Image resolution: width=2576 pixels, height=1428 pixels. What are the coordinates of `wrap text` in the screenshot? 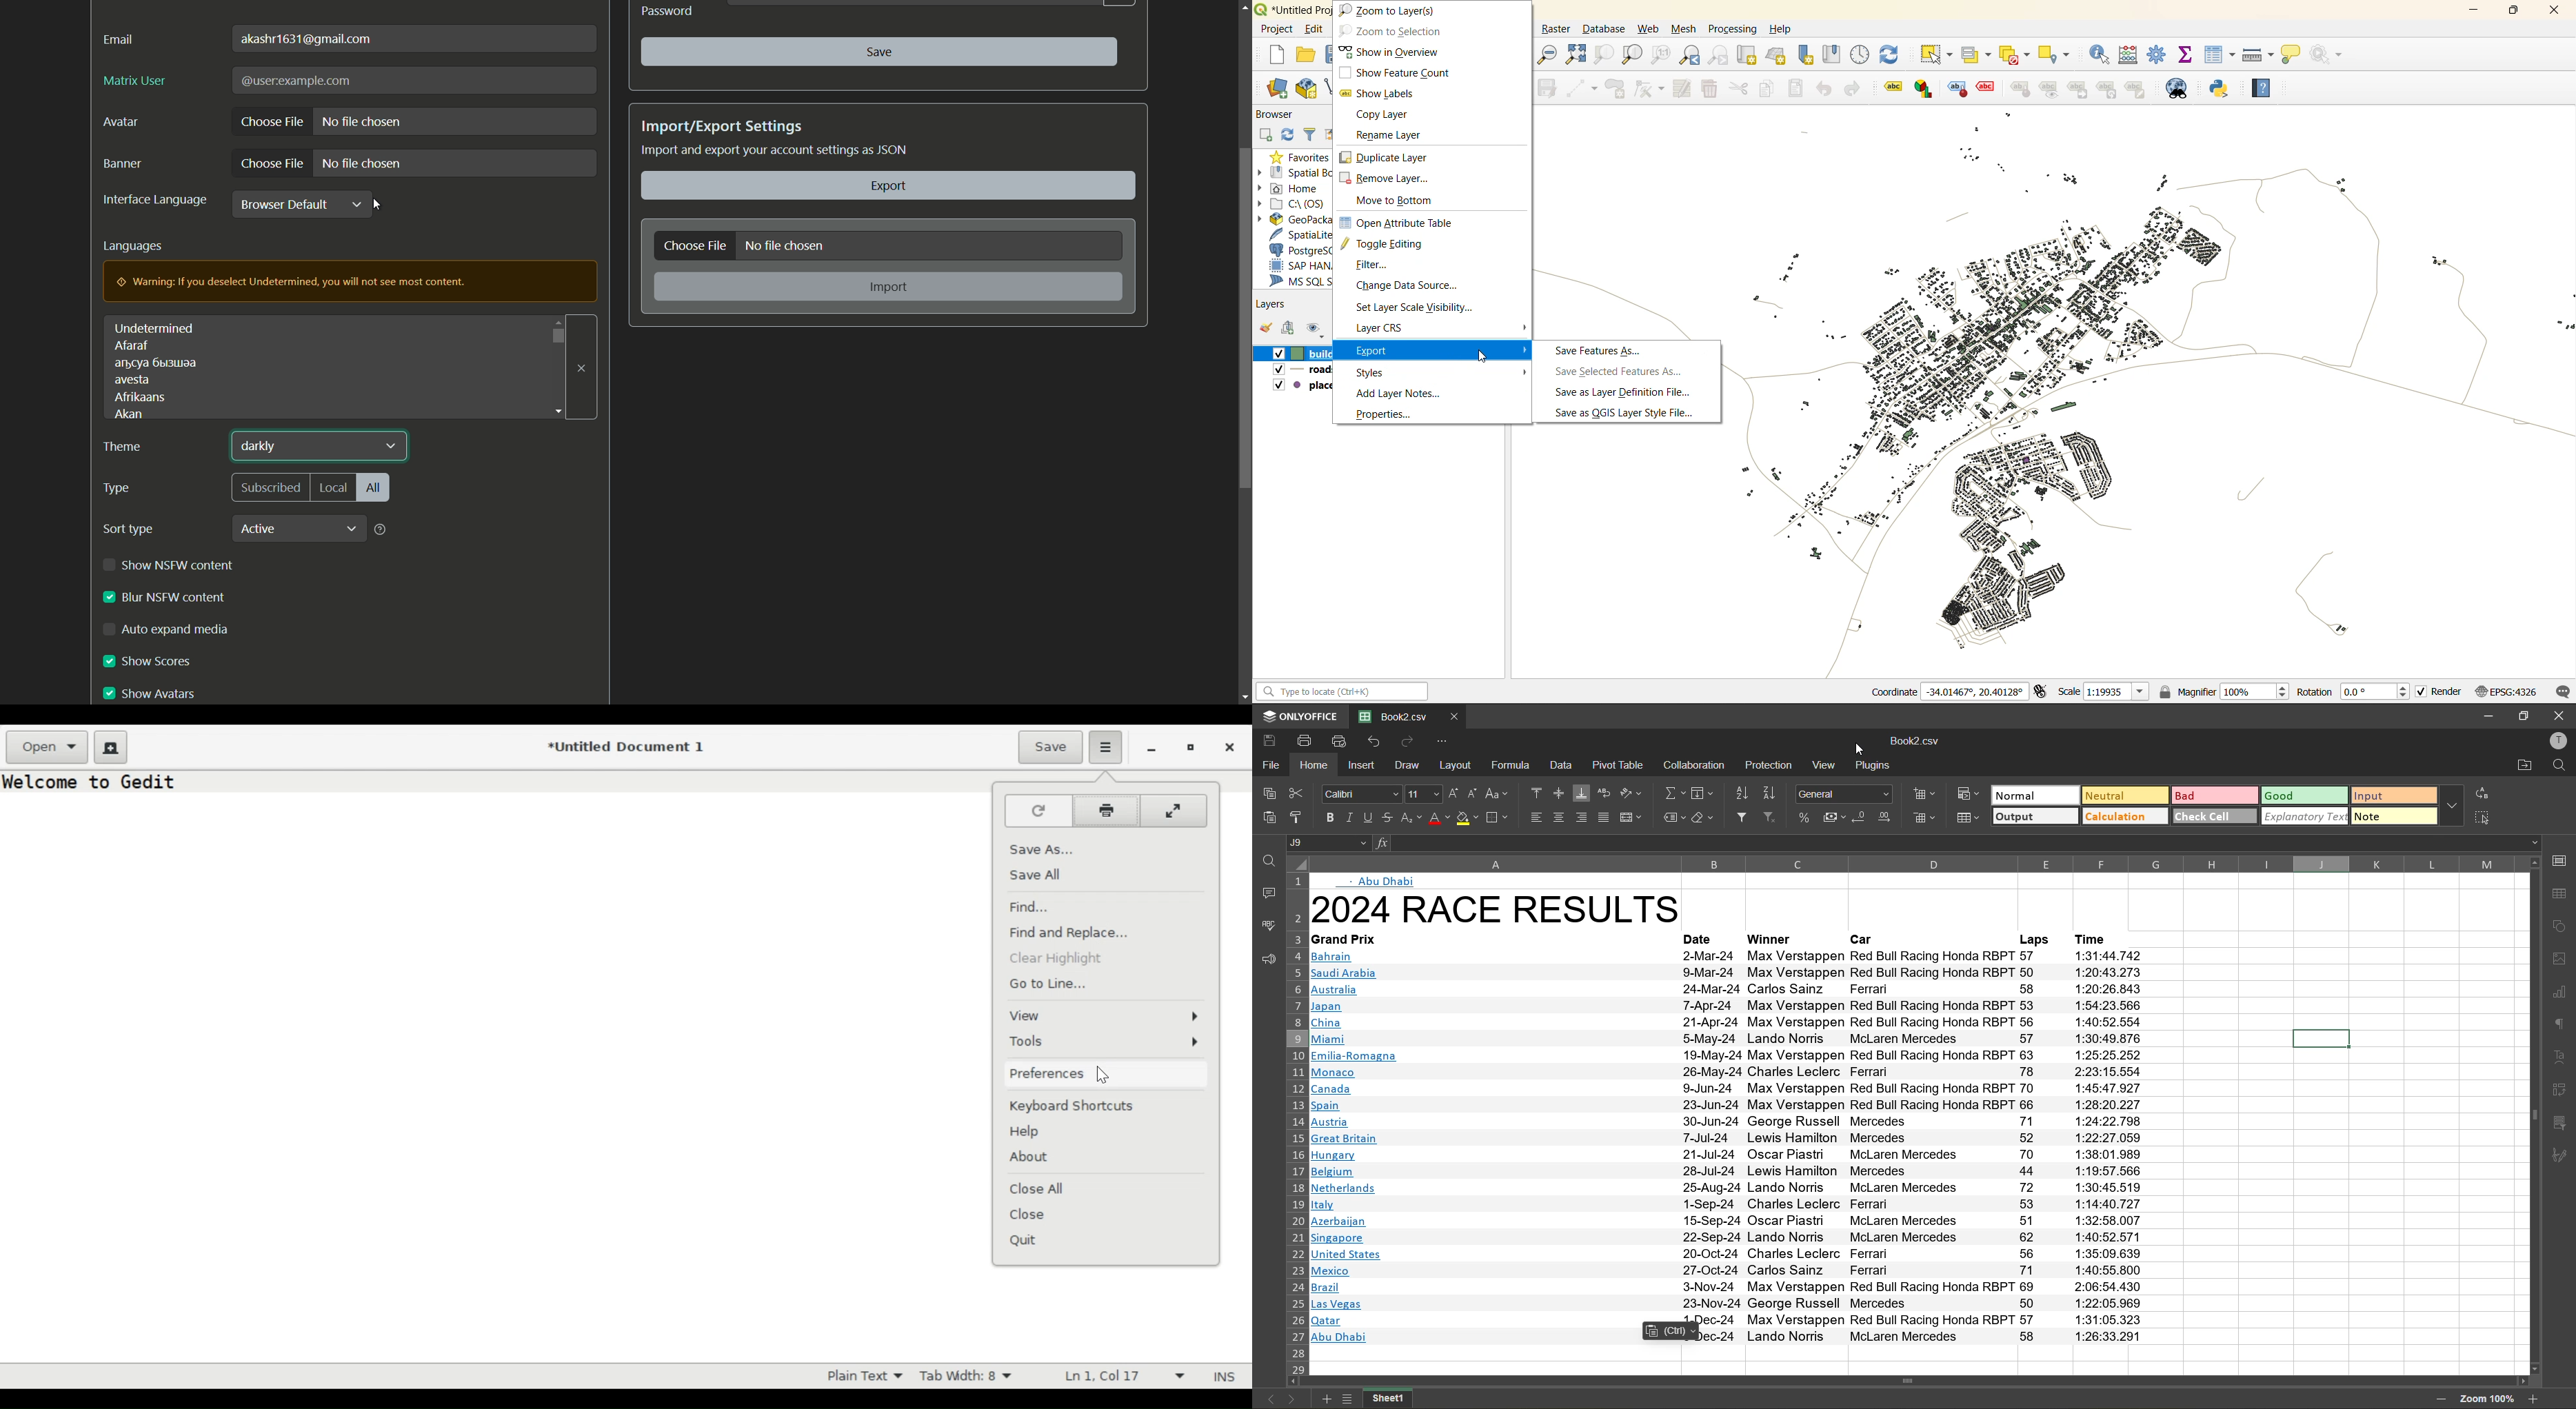 It's located at (1604, 794).